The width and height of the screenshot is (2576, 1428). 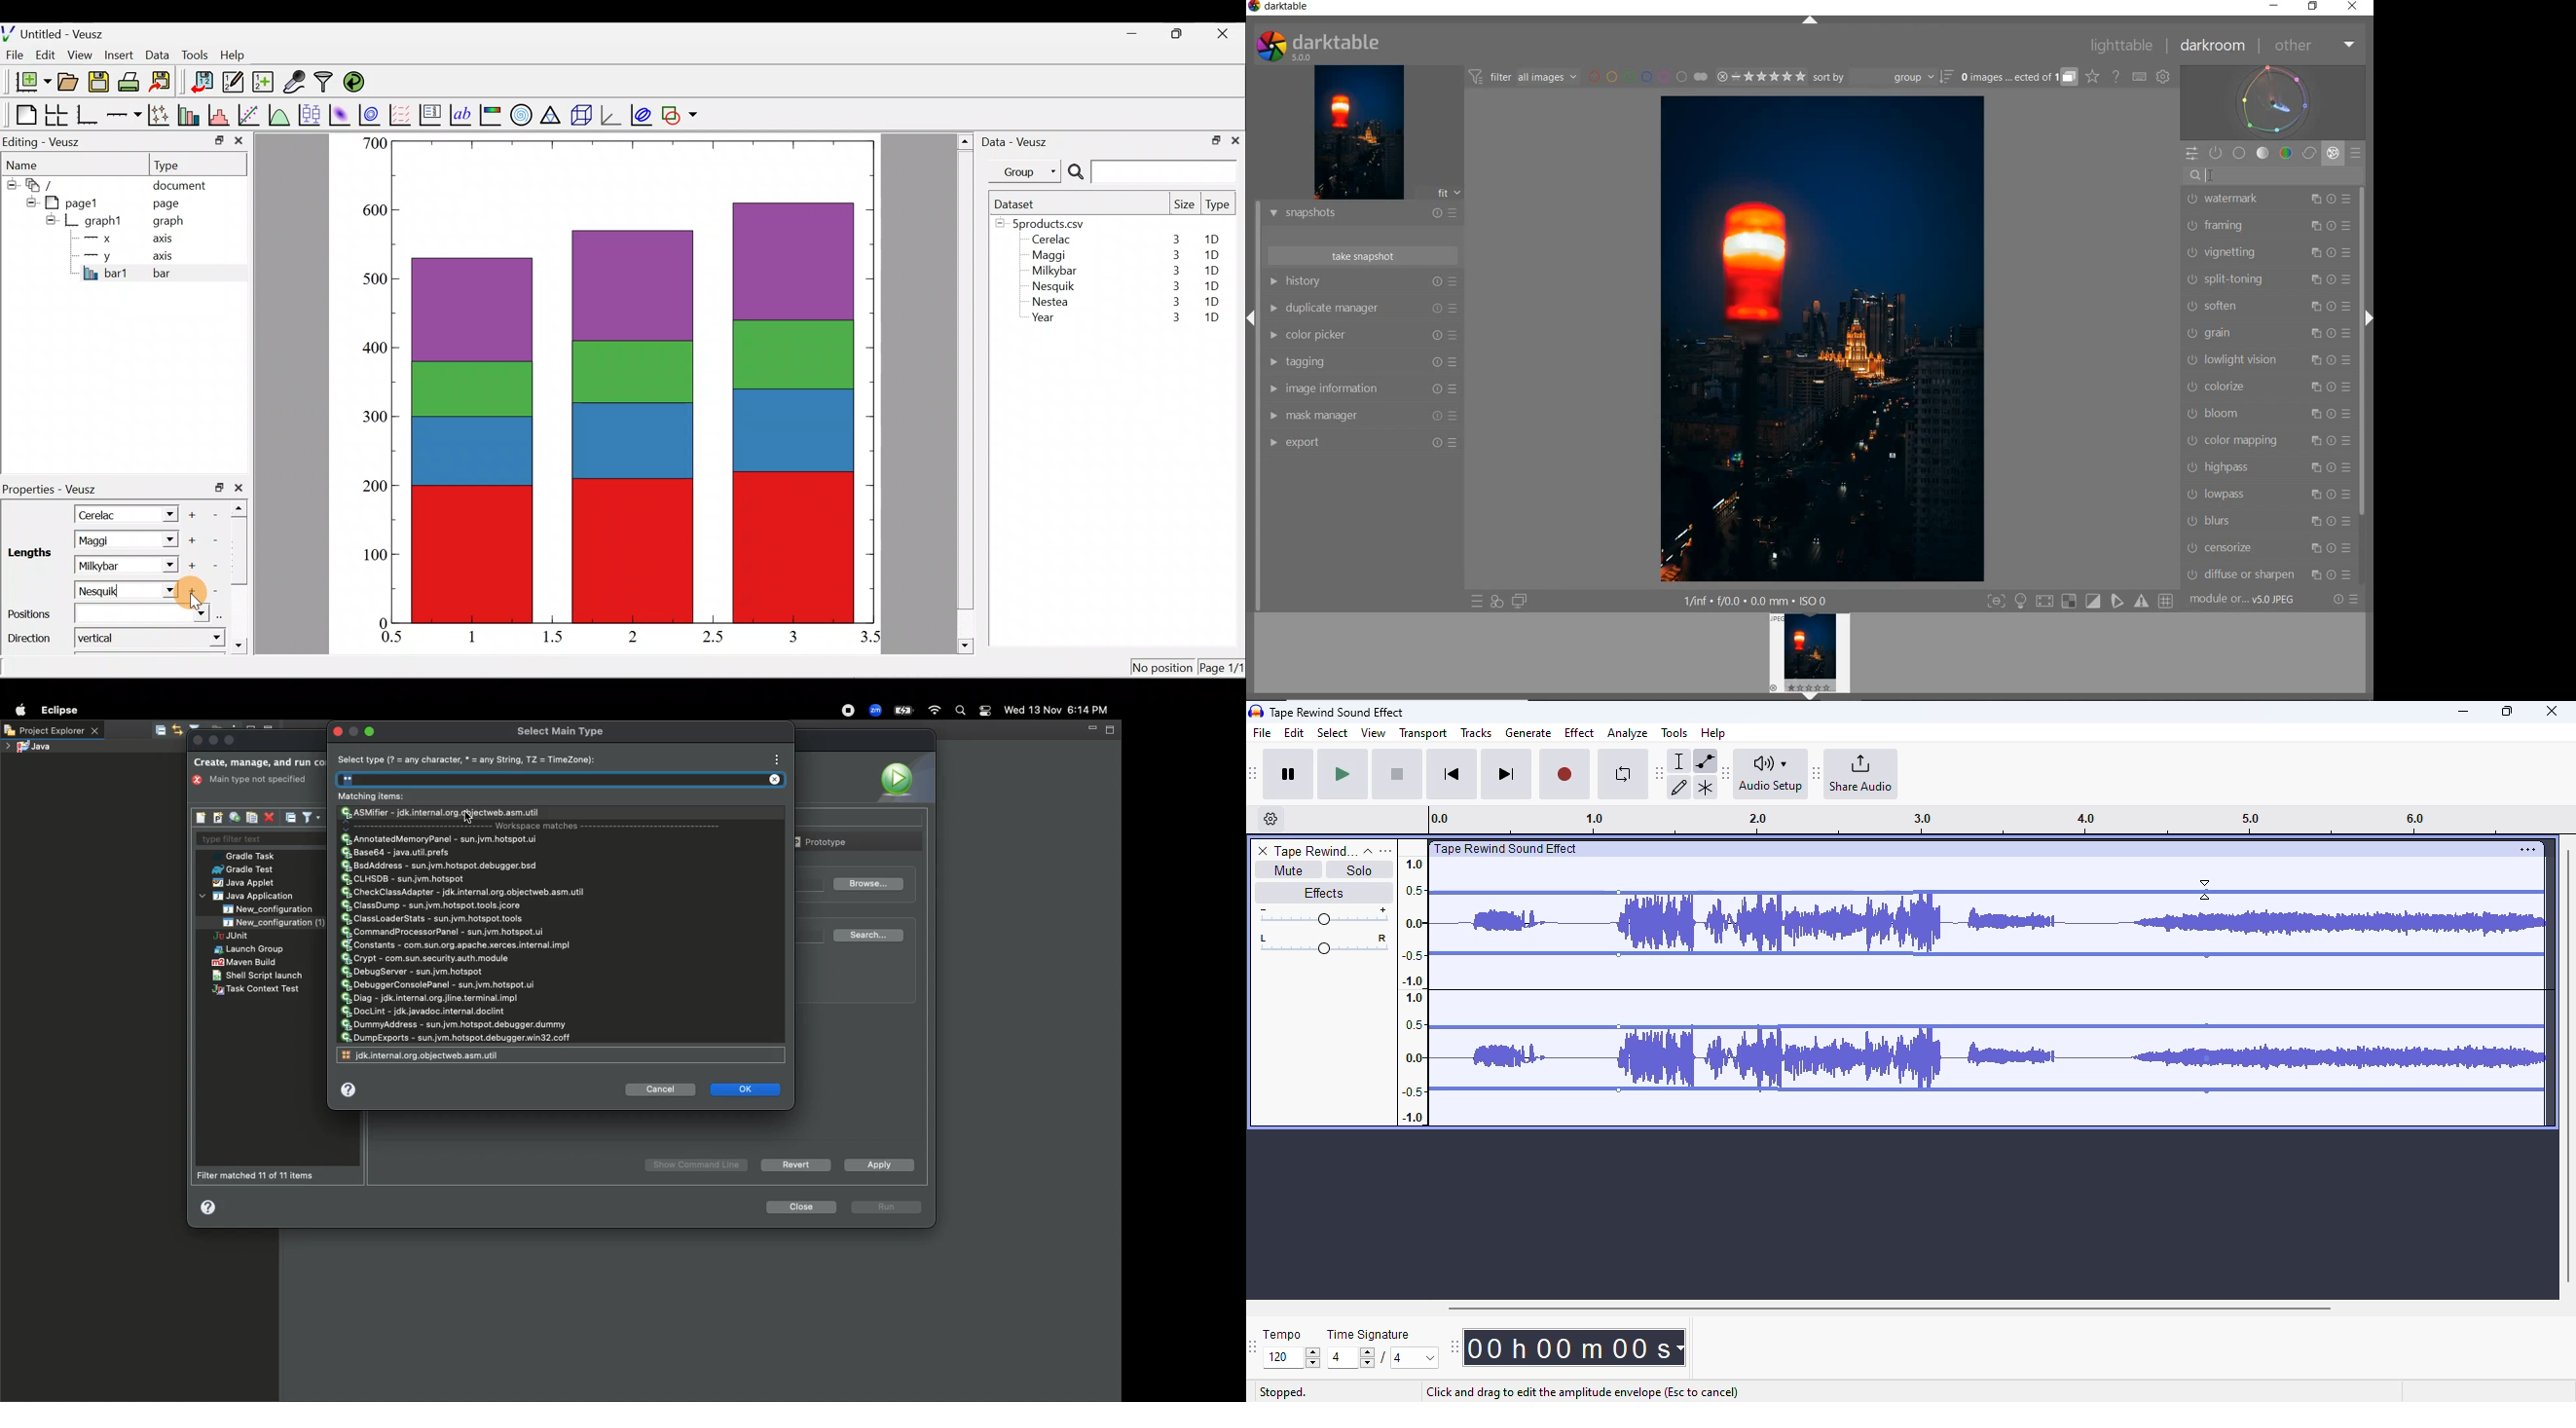 I want to click on typing cursor, so click(x=2217, y=176).